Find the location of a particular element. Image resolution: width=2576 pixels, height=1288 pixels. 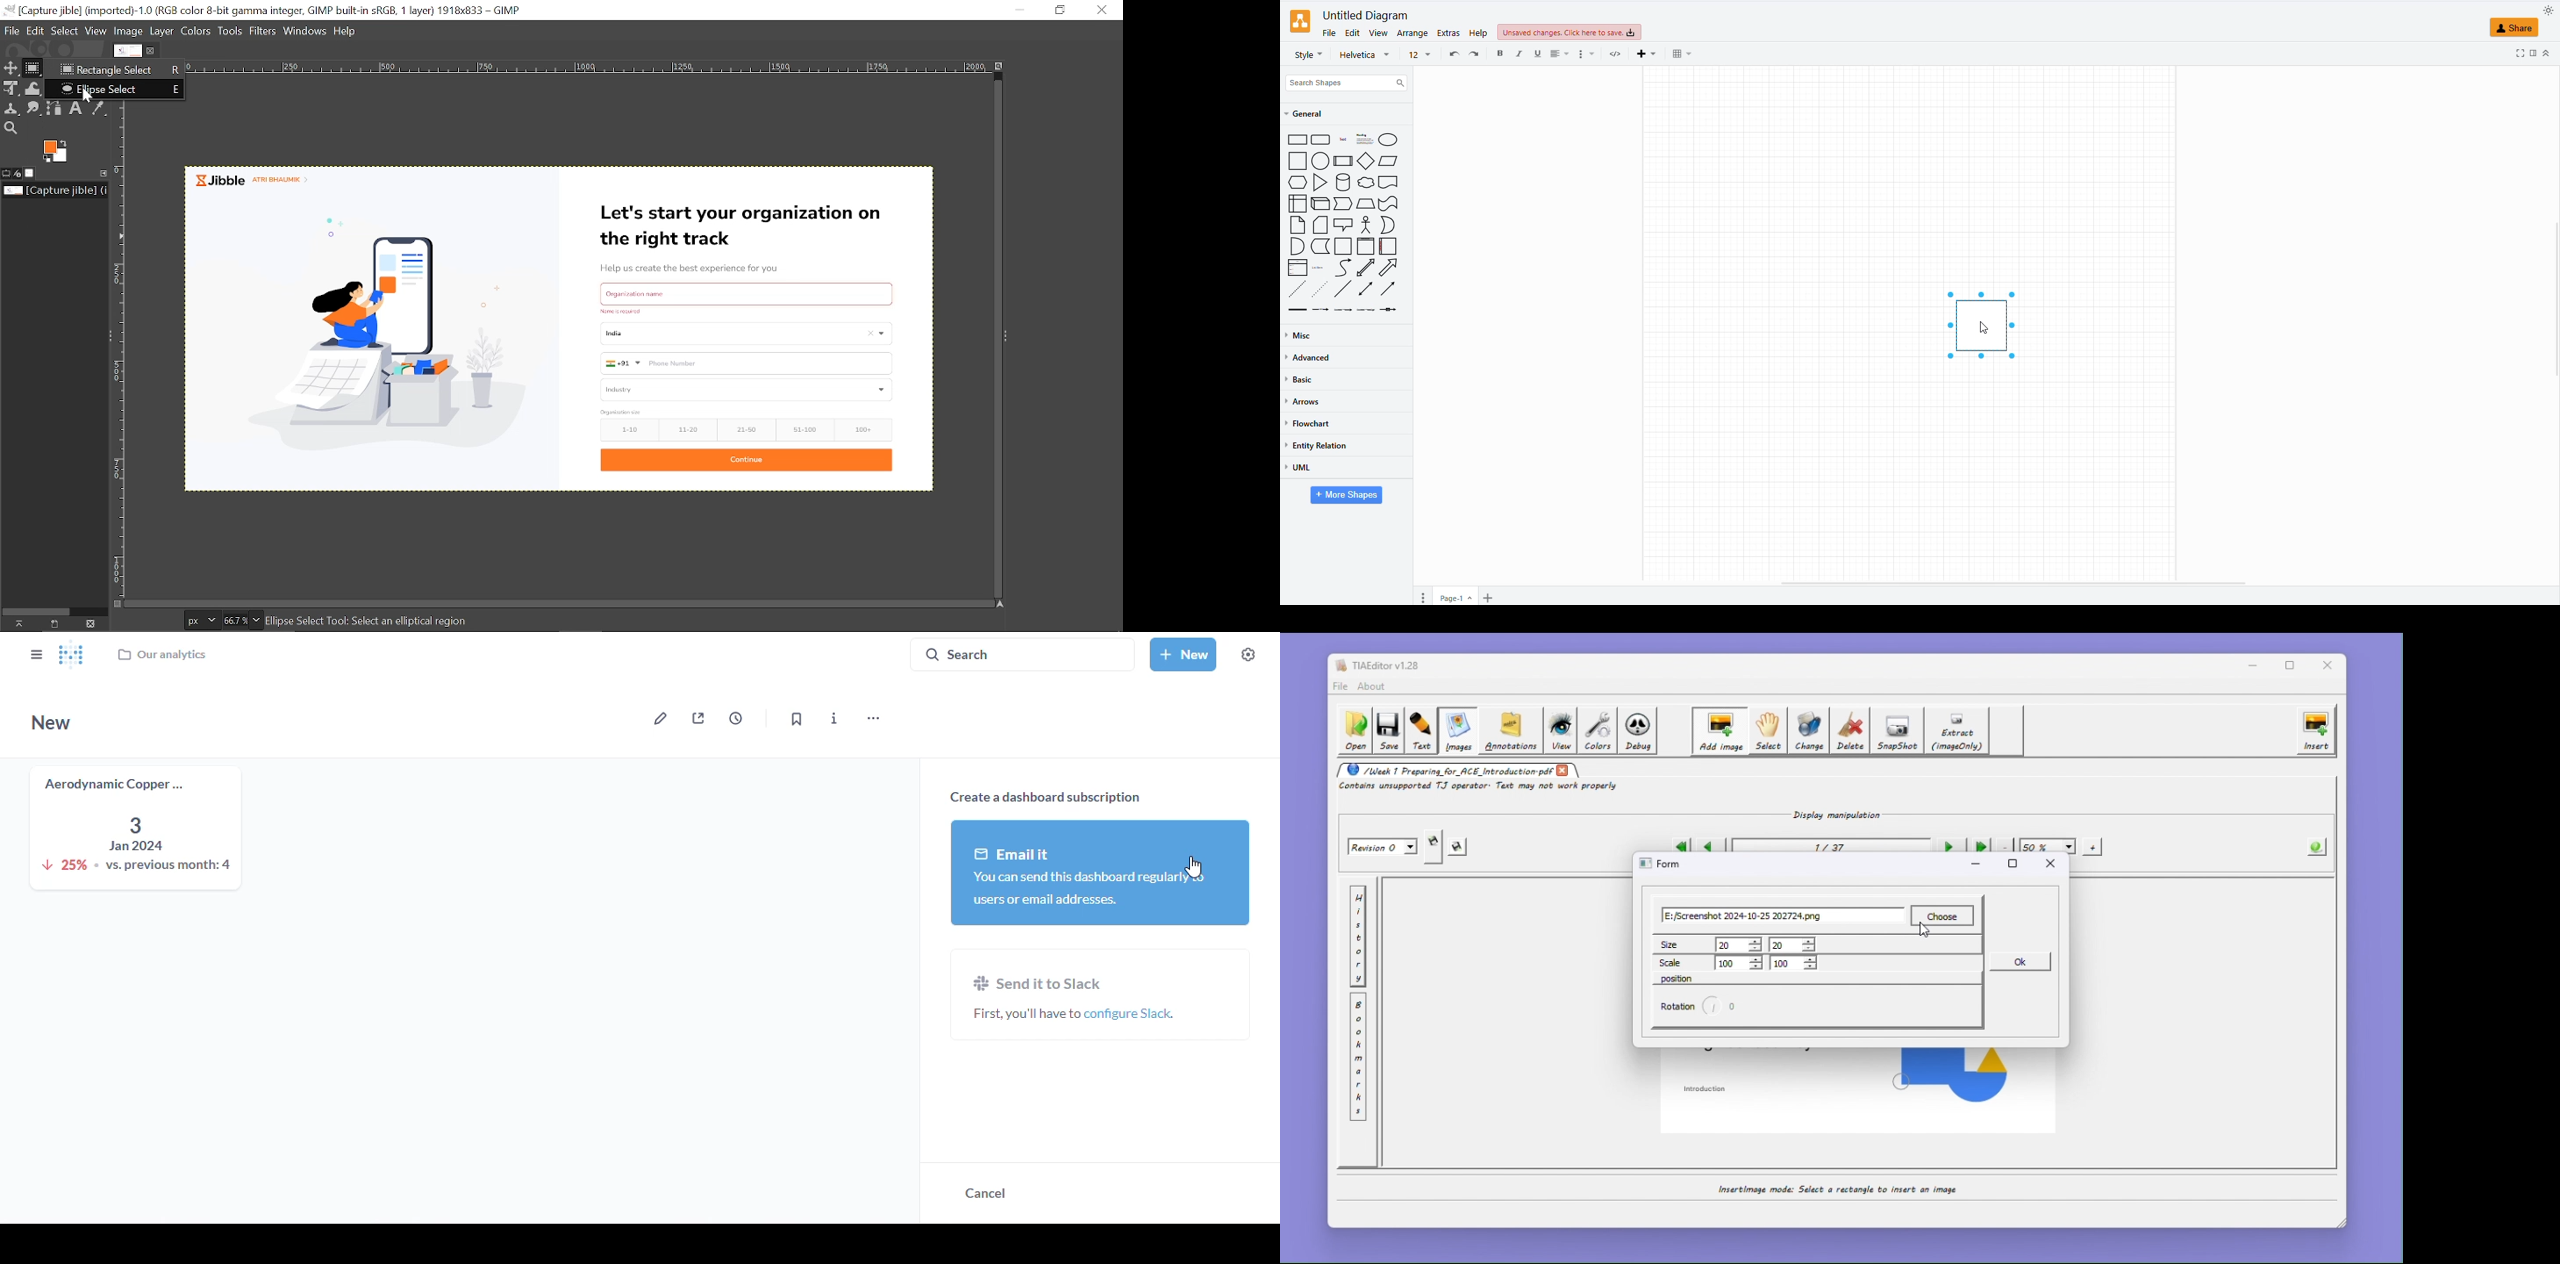

underline is located at coordinates (1538, 54).